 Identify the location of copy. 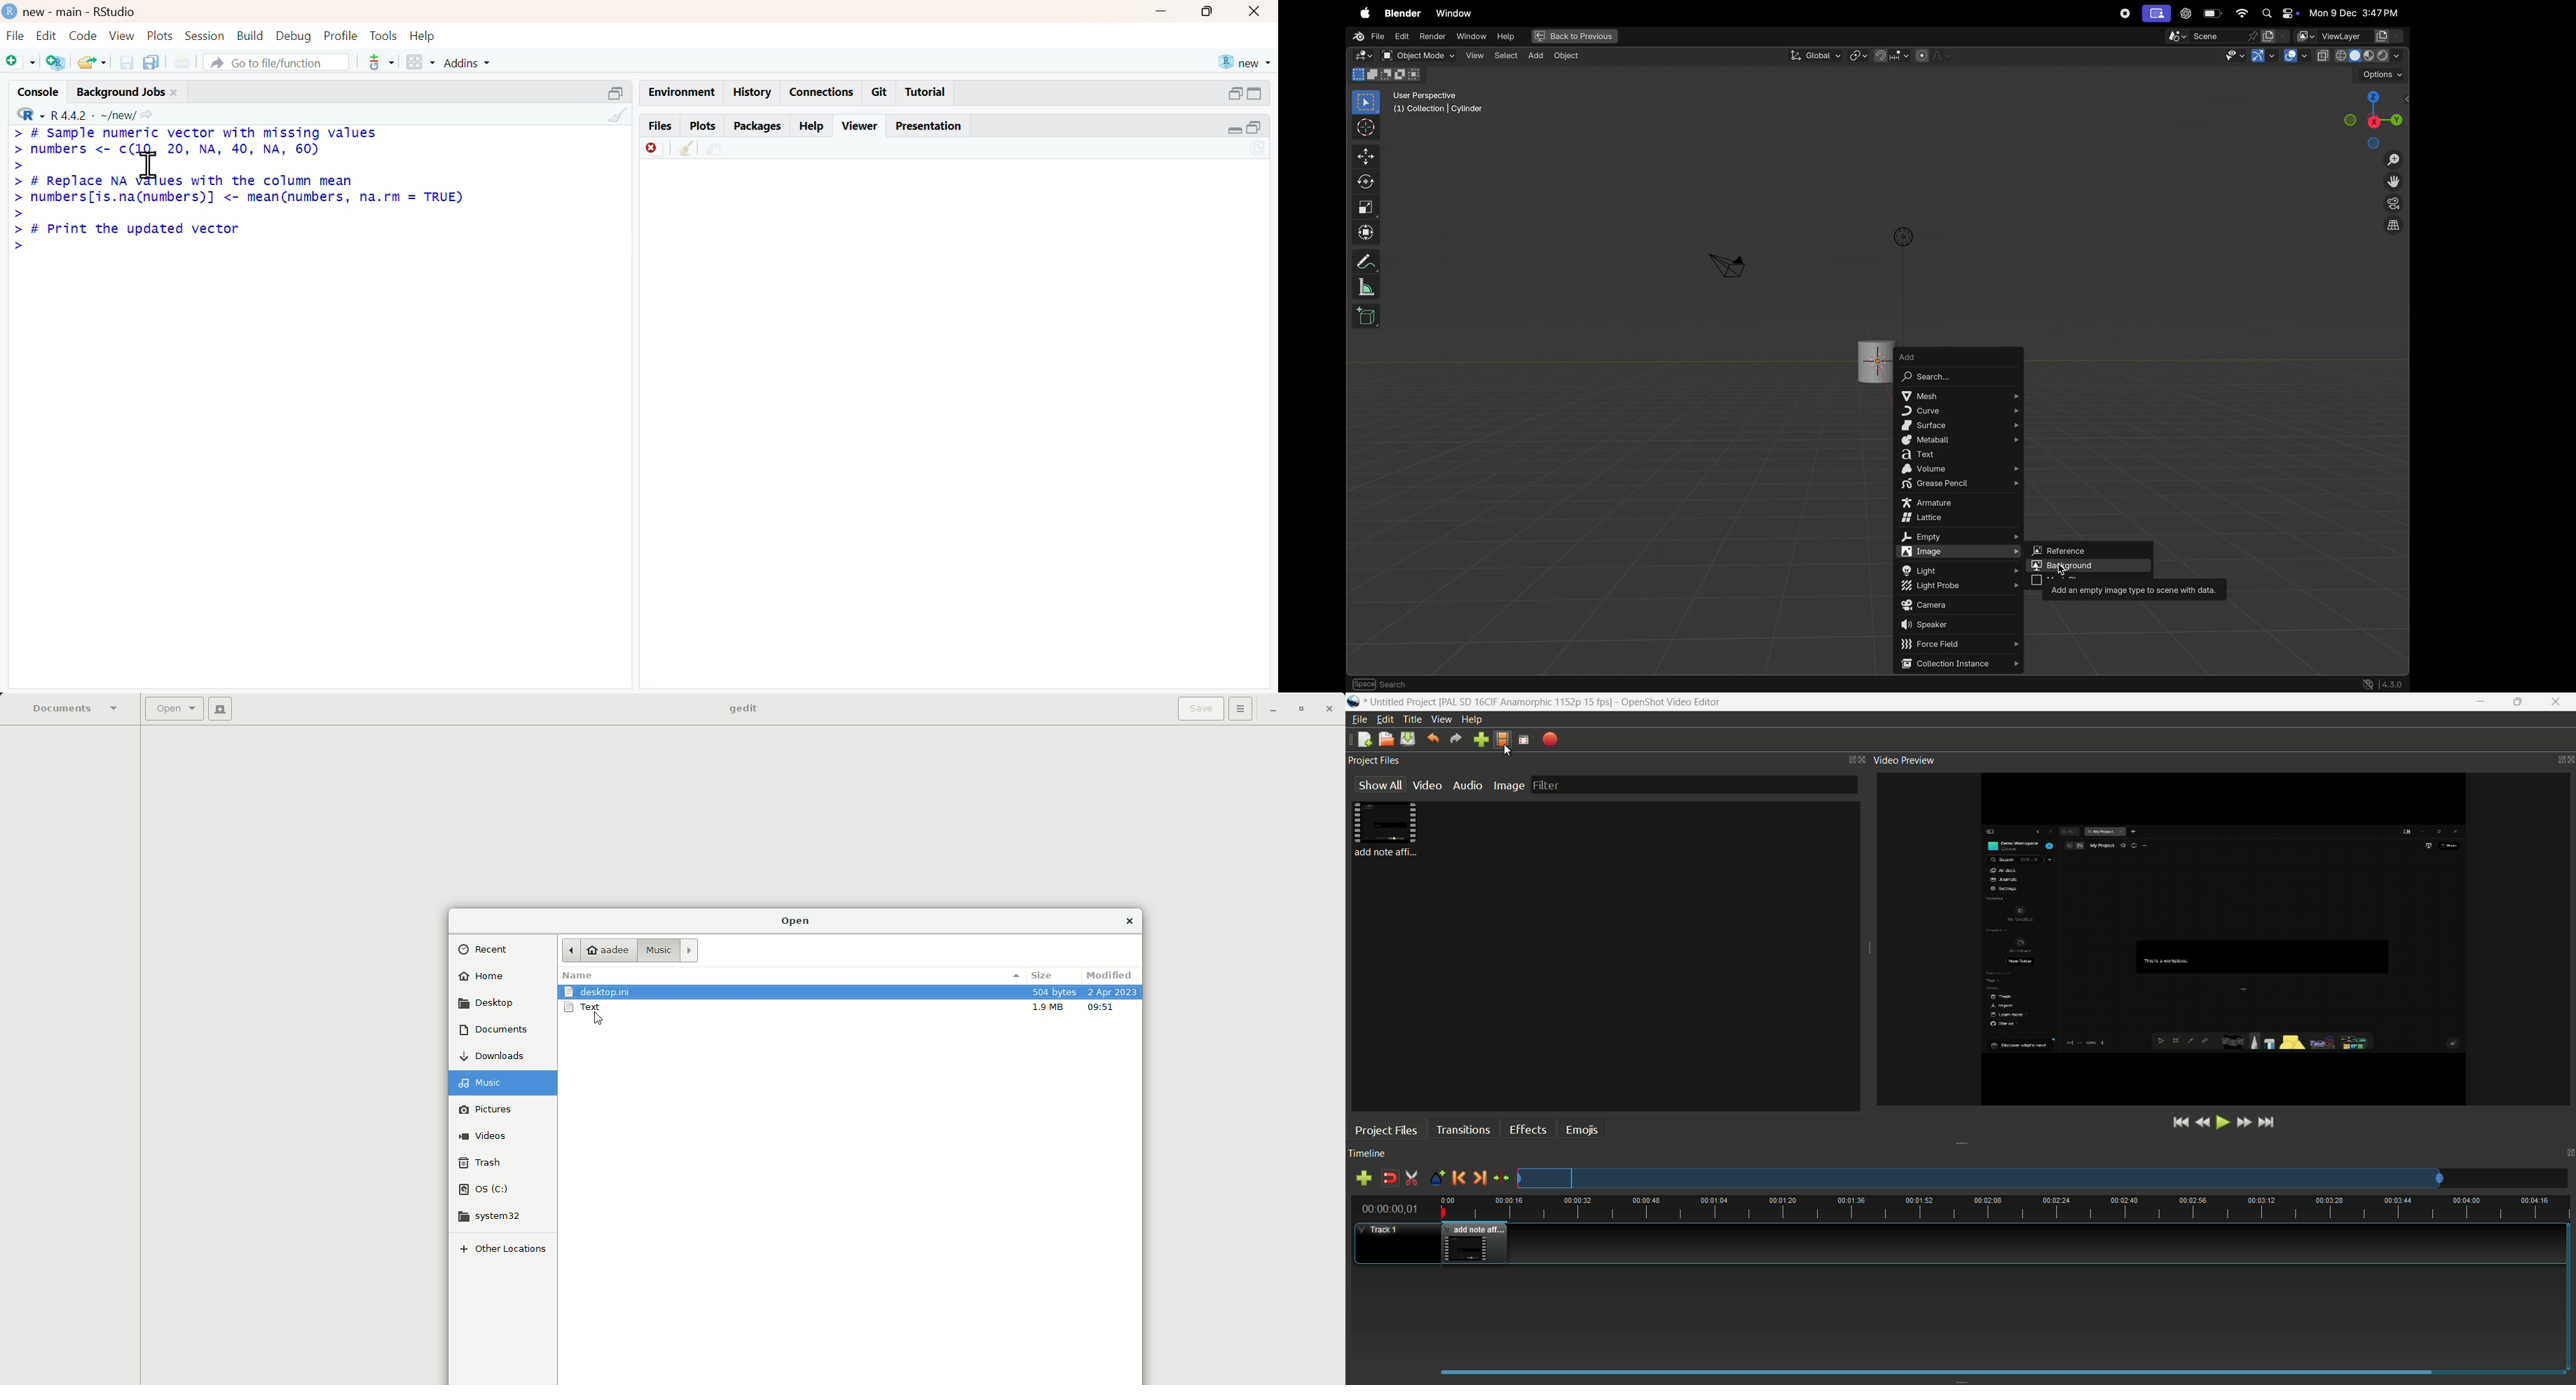
(151, 63).